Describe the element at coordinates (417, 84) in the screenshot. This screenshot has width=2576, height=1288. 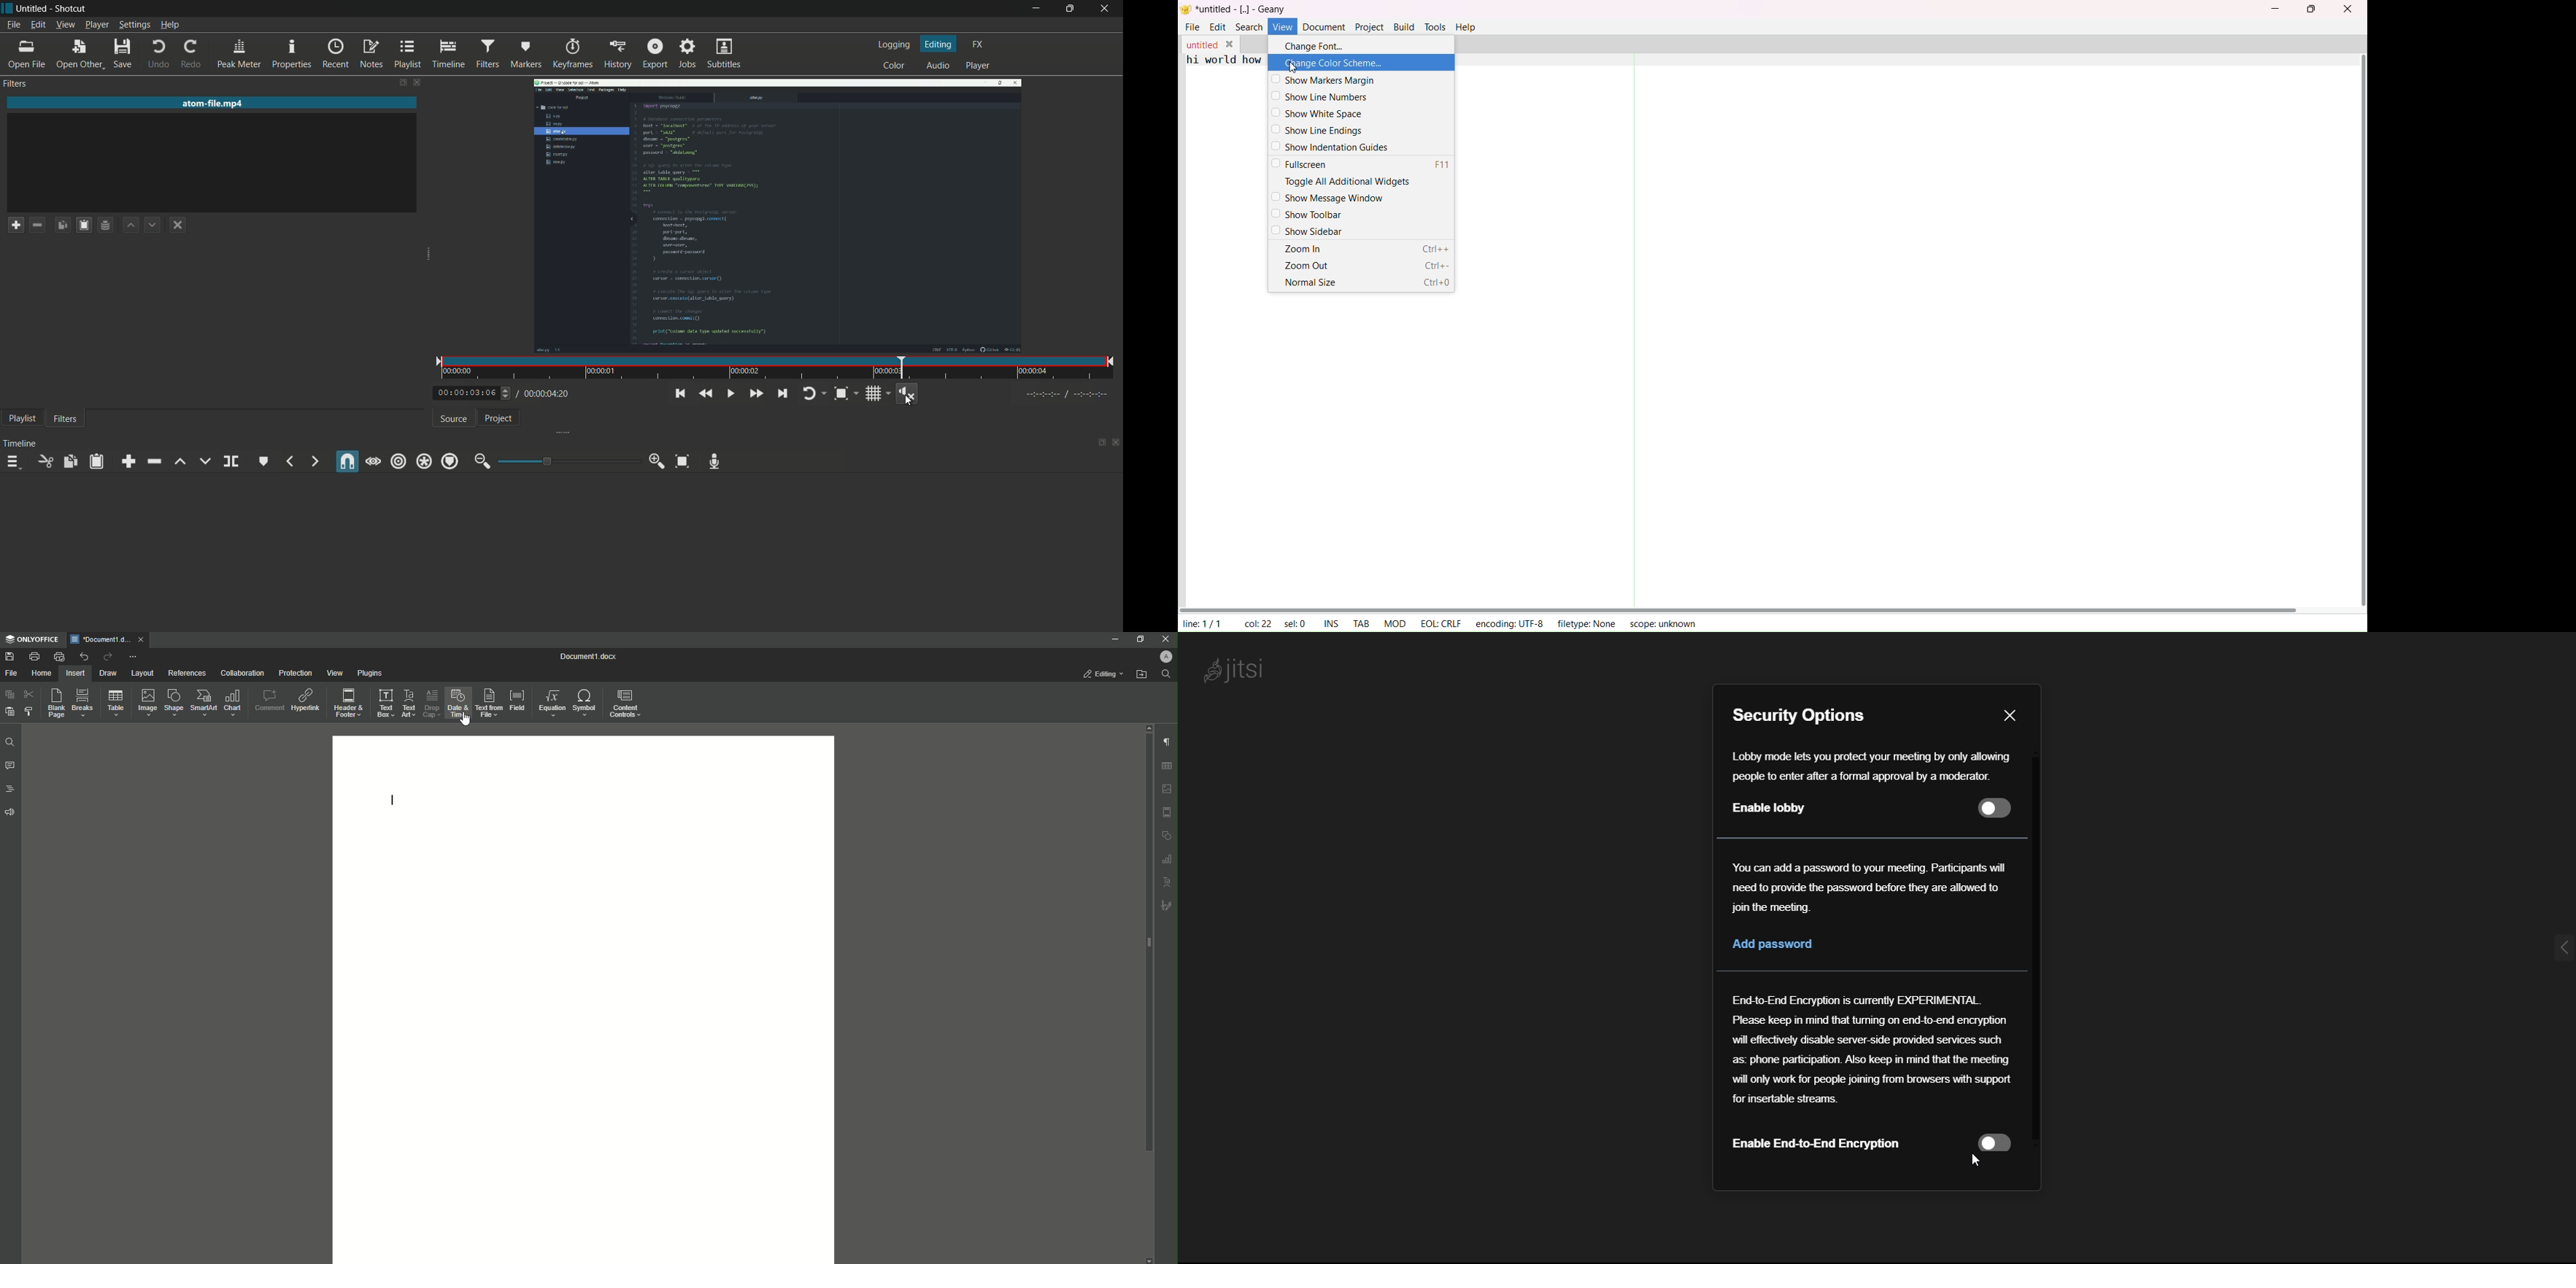
I see `close filter pane` at that location.